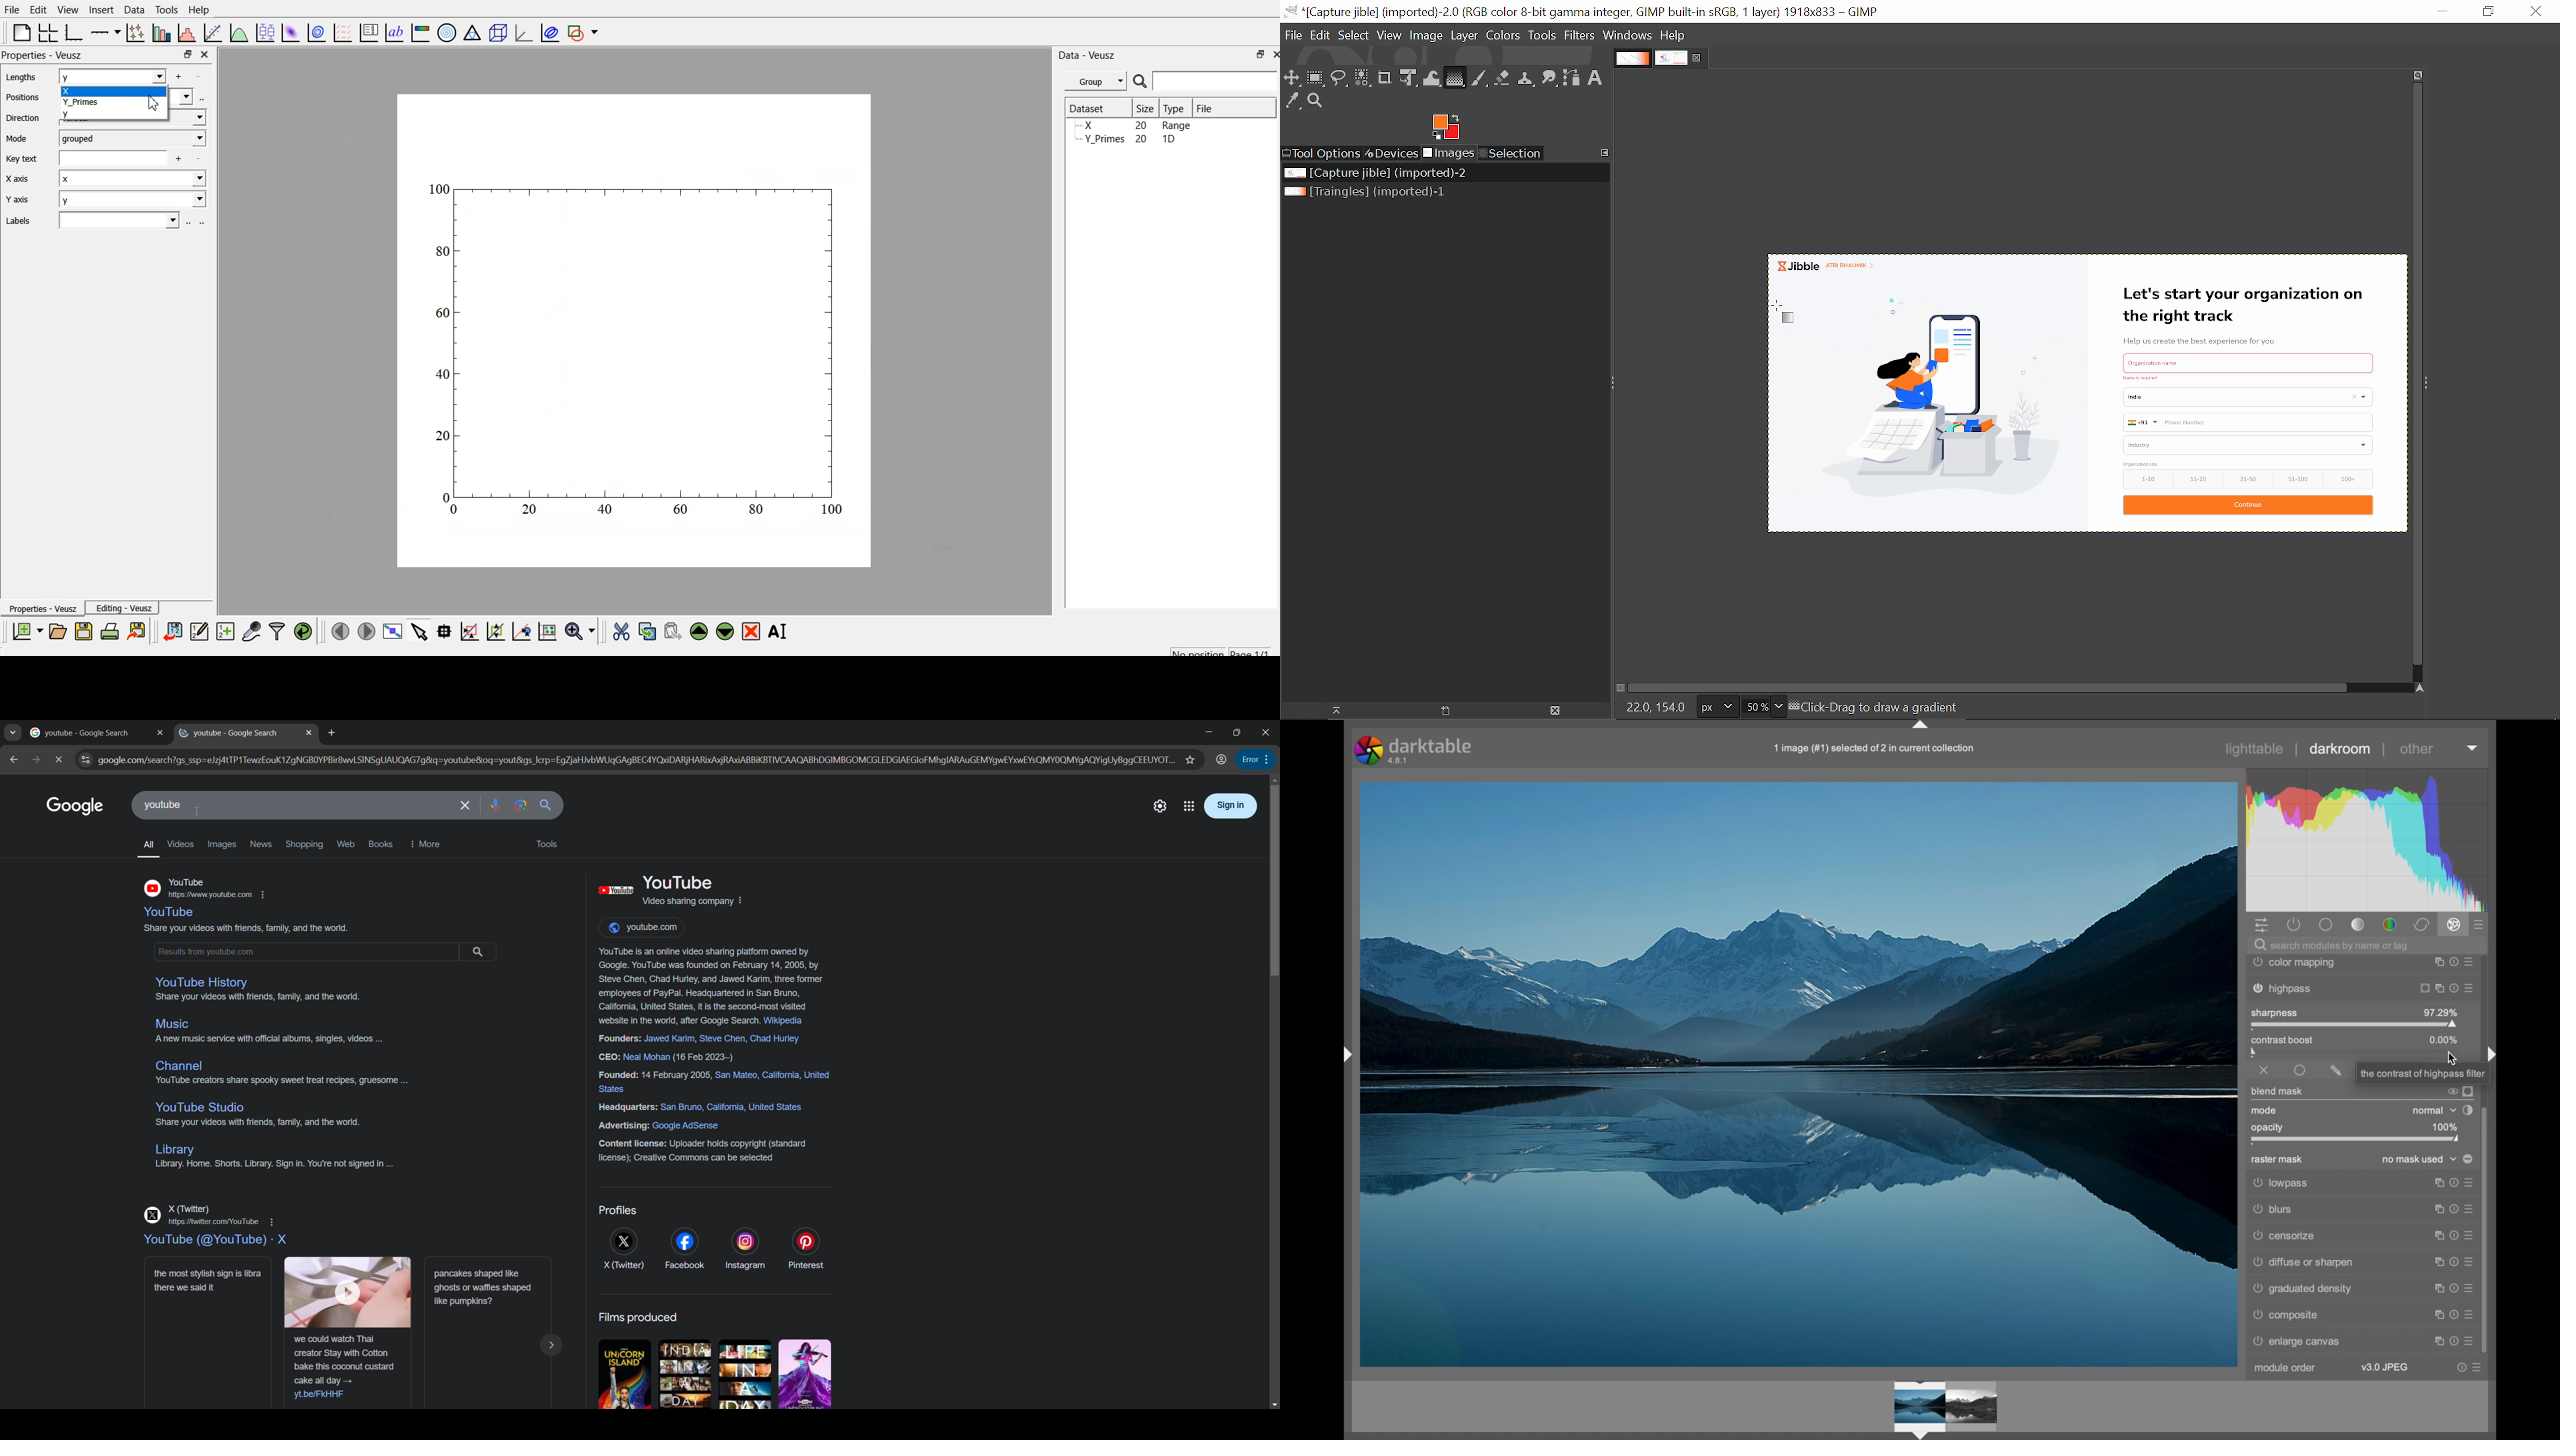 Image resolution: width=2576 pixels, height=1456 pixels. I want to click on module order, so click(2285, 1367).